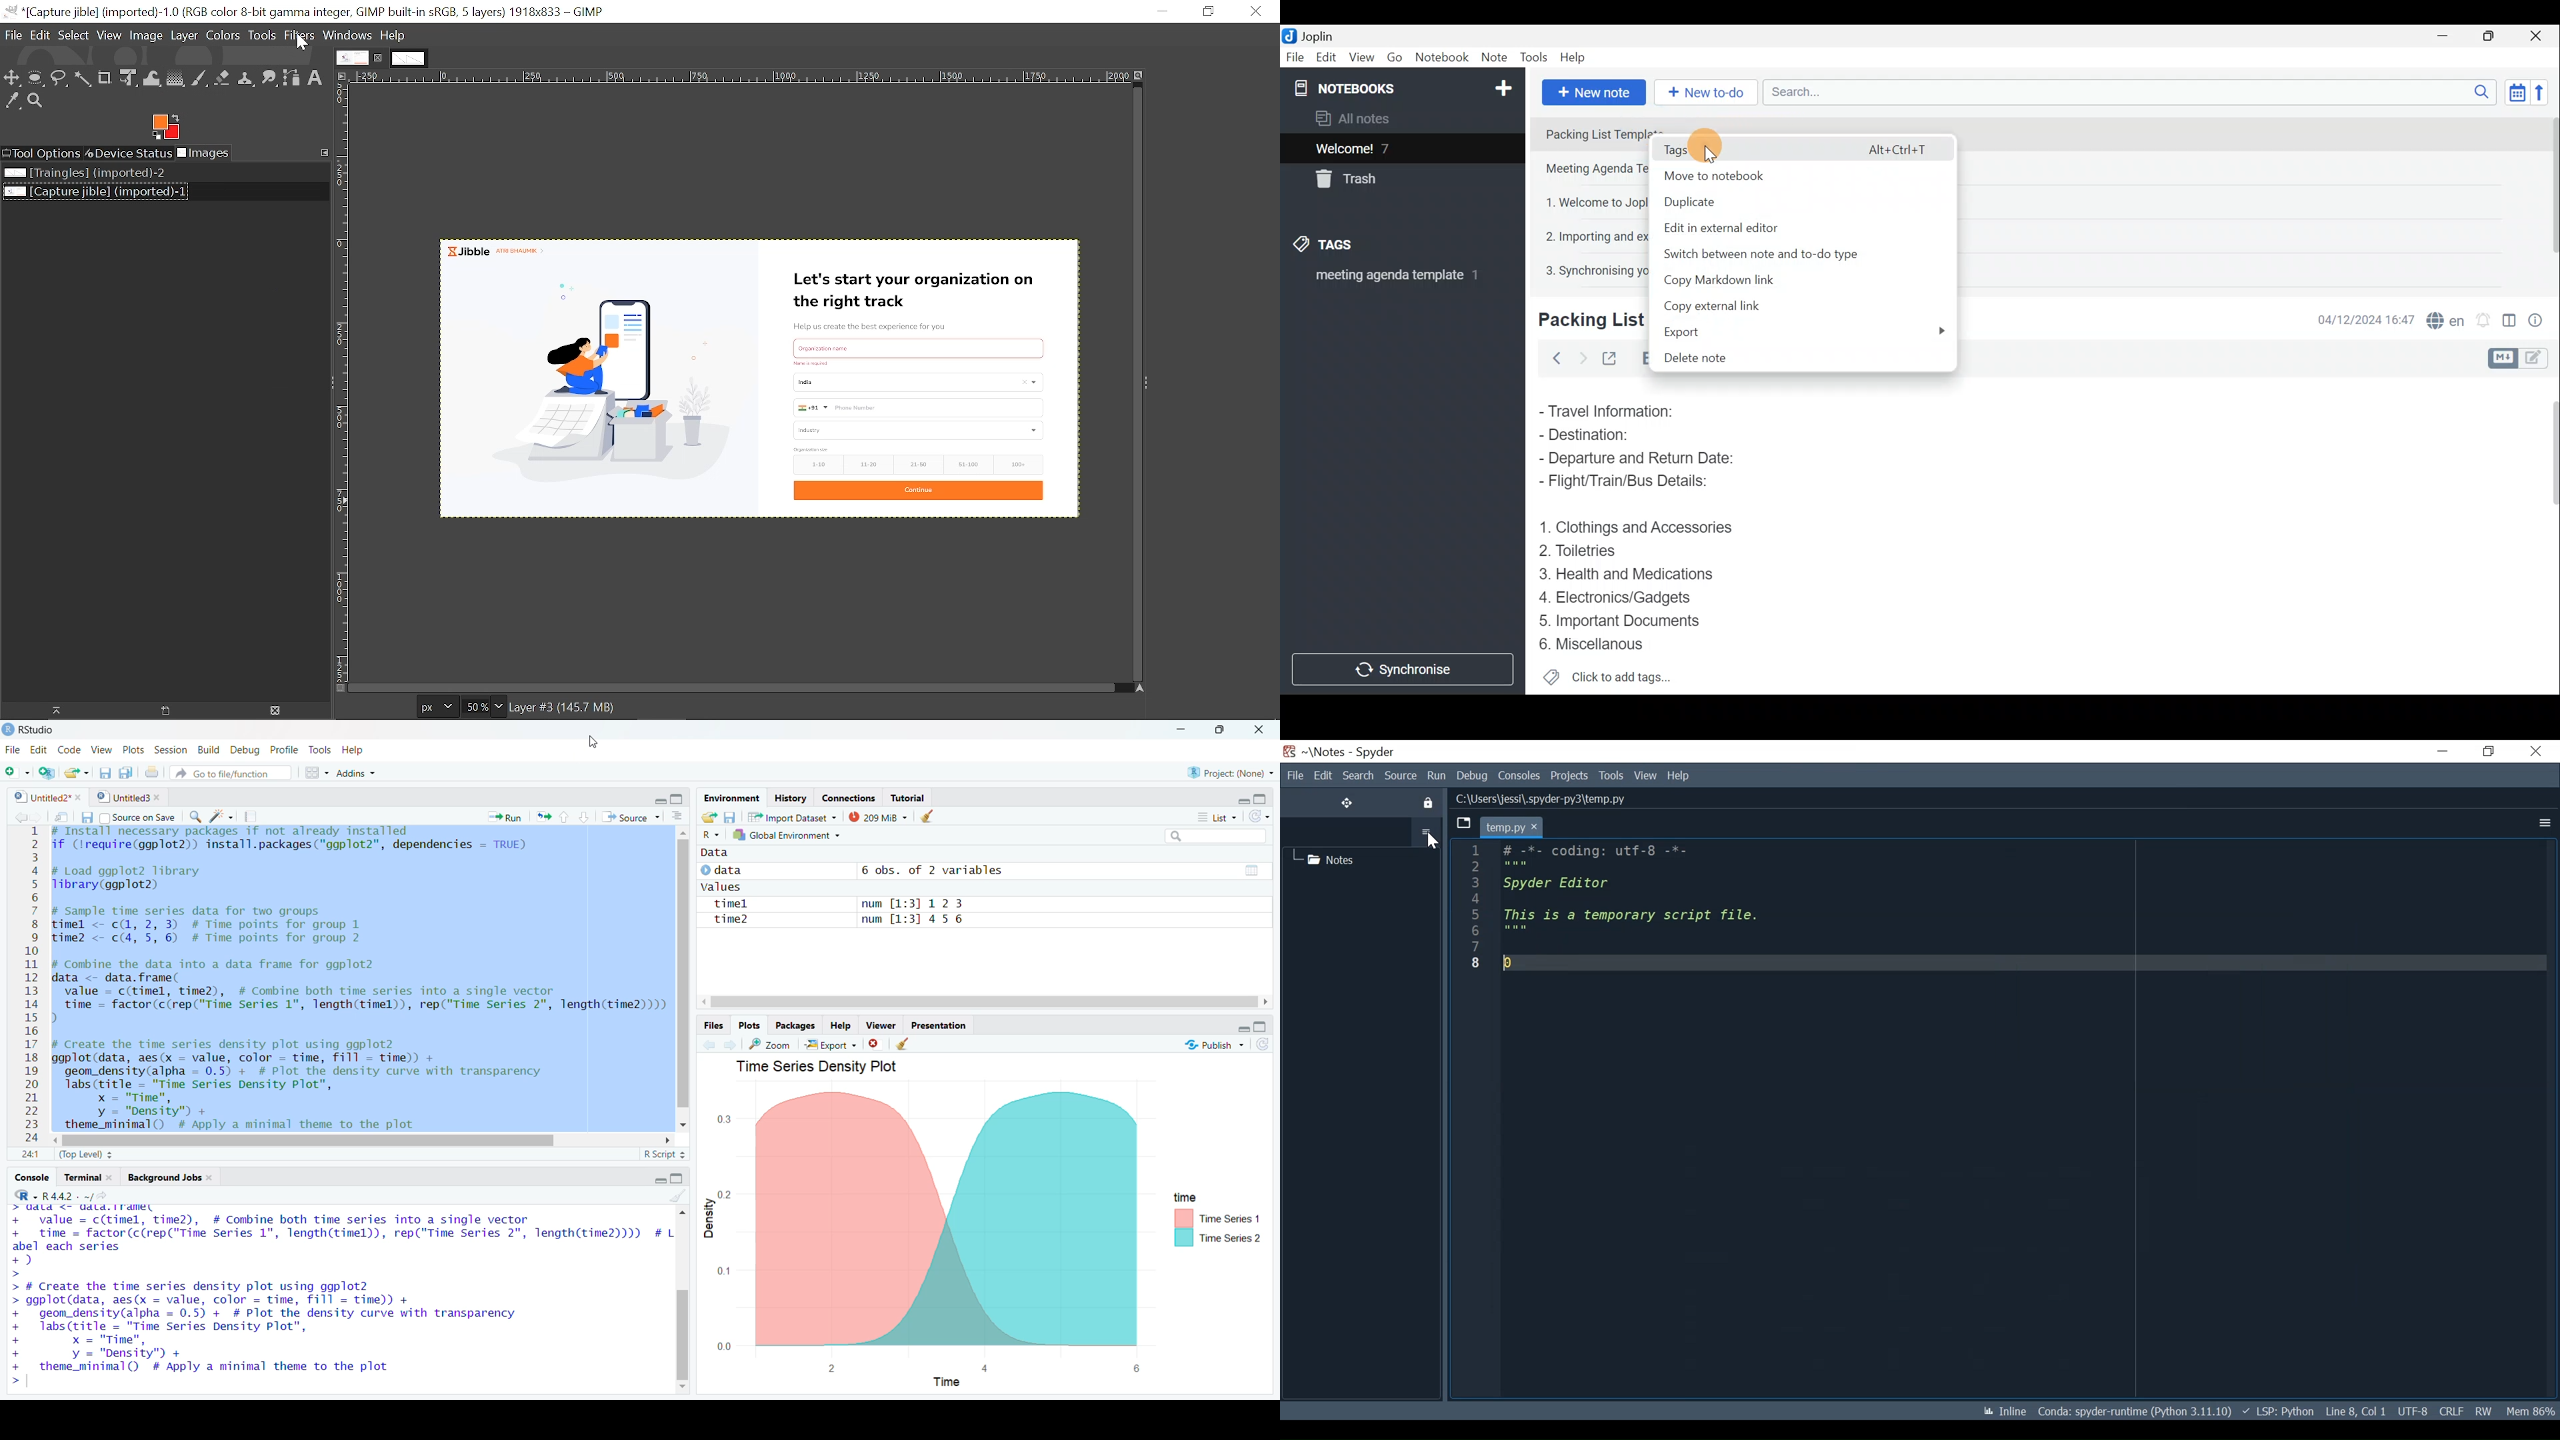  I want to click on notes, so click(1330, 859).